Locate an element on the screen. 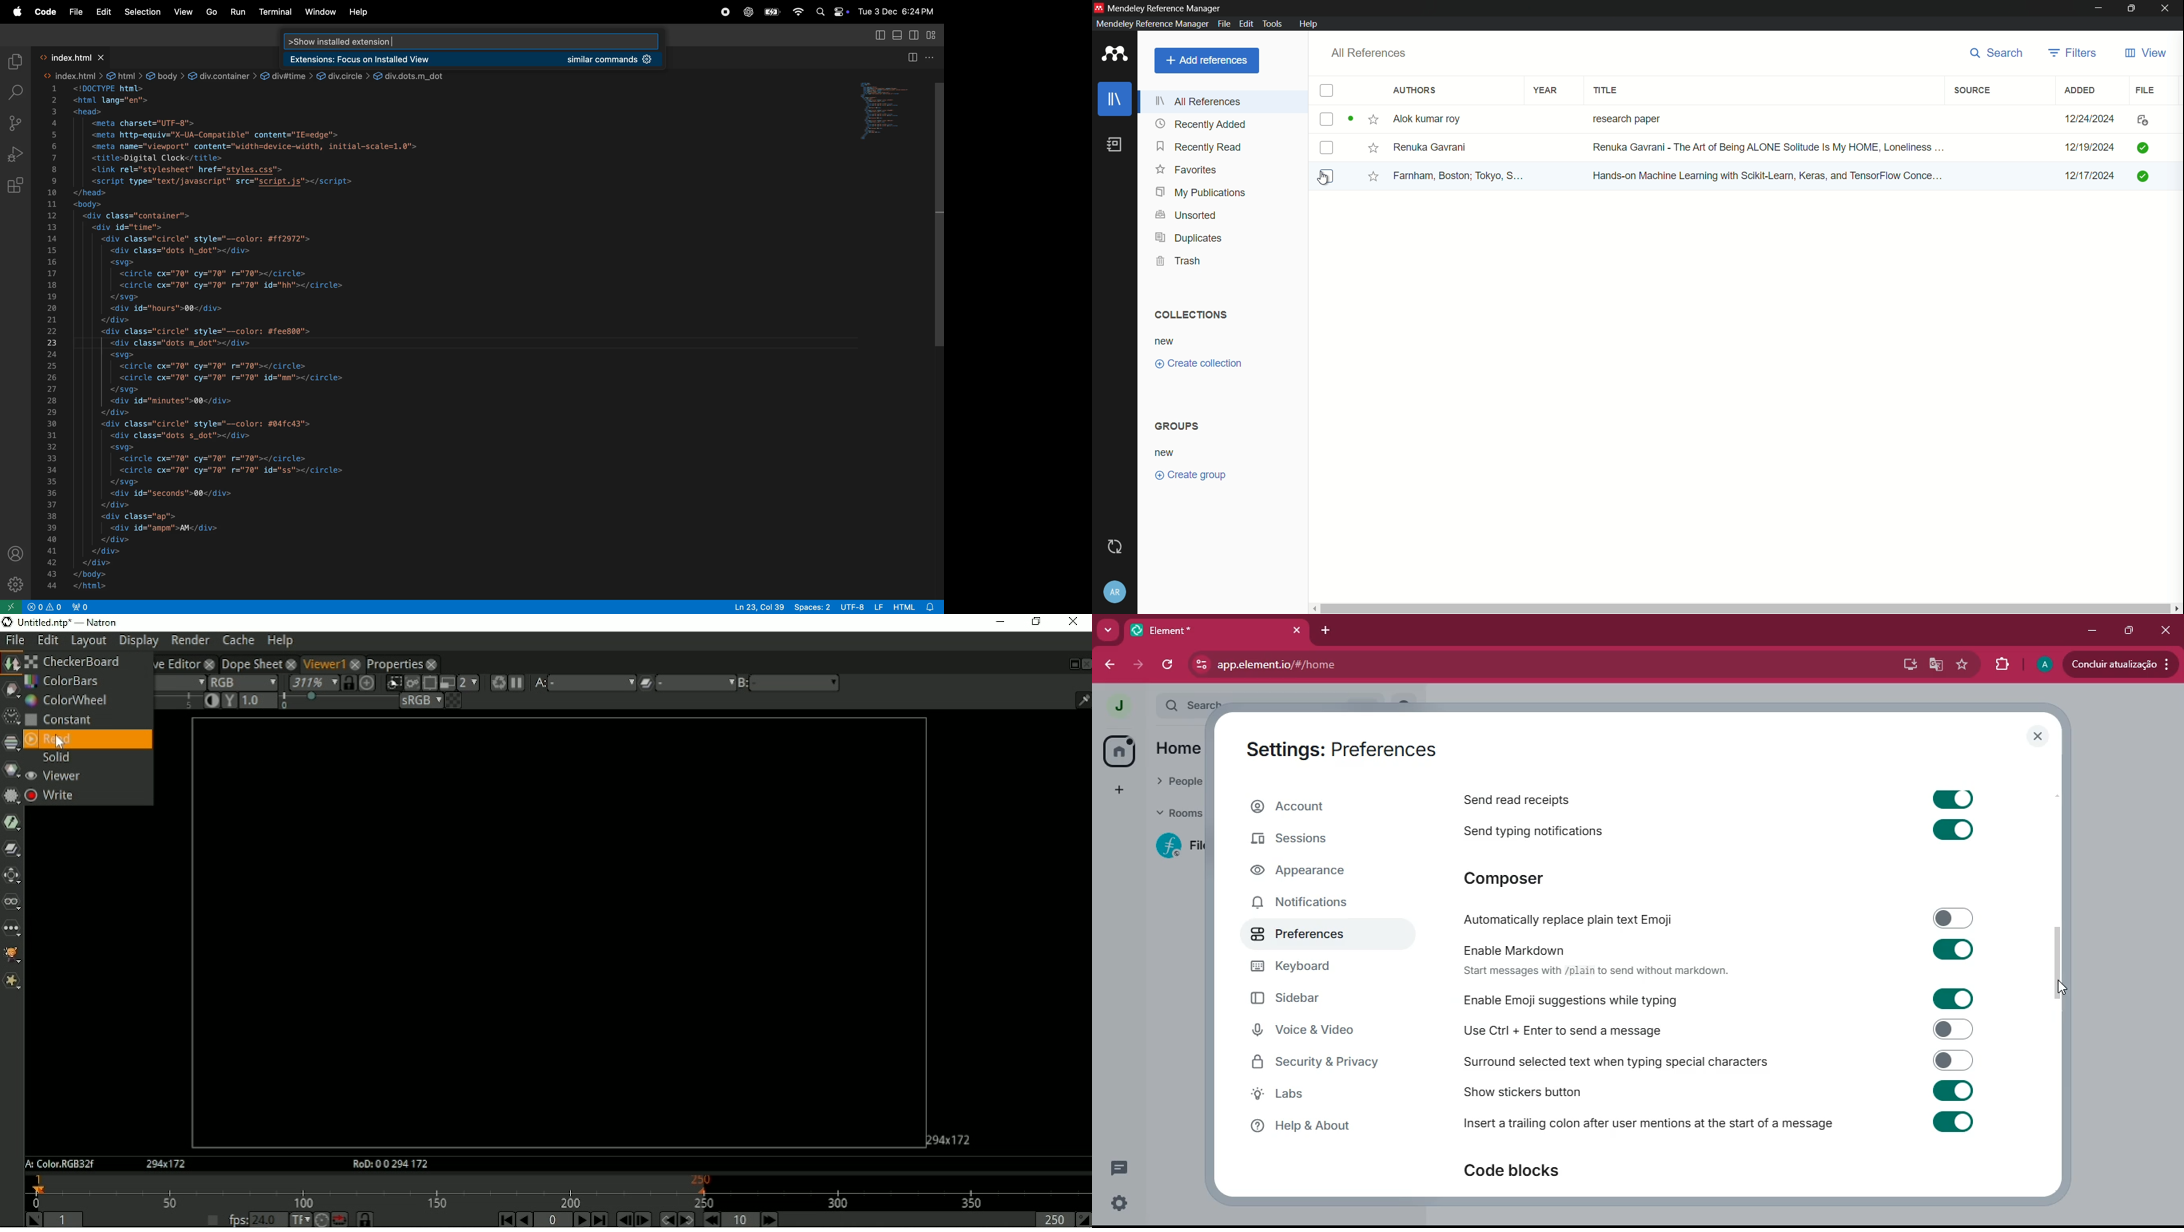 Image resolution: width=2184 pixels, height=1232 pixels. star is located at coordinates (1371, 177).